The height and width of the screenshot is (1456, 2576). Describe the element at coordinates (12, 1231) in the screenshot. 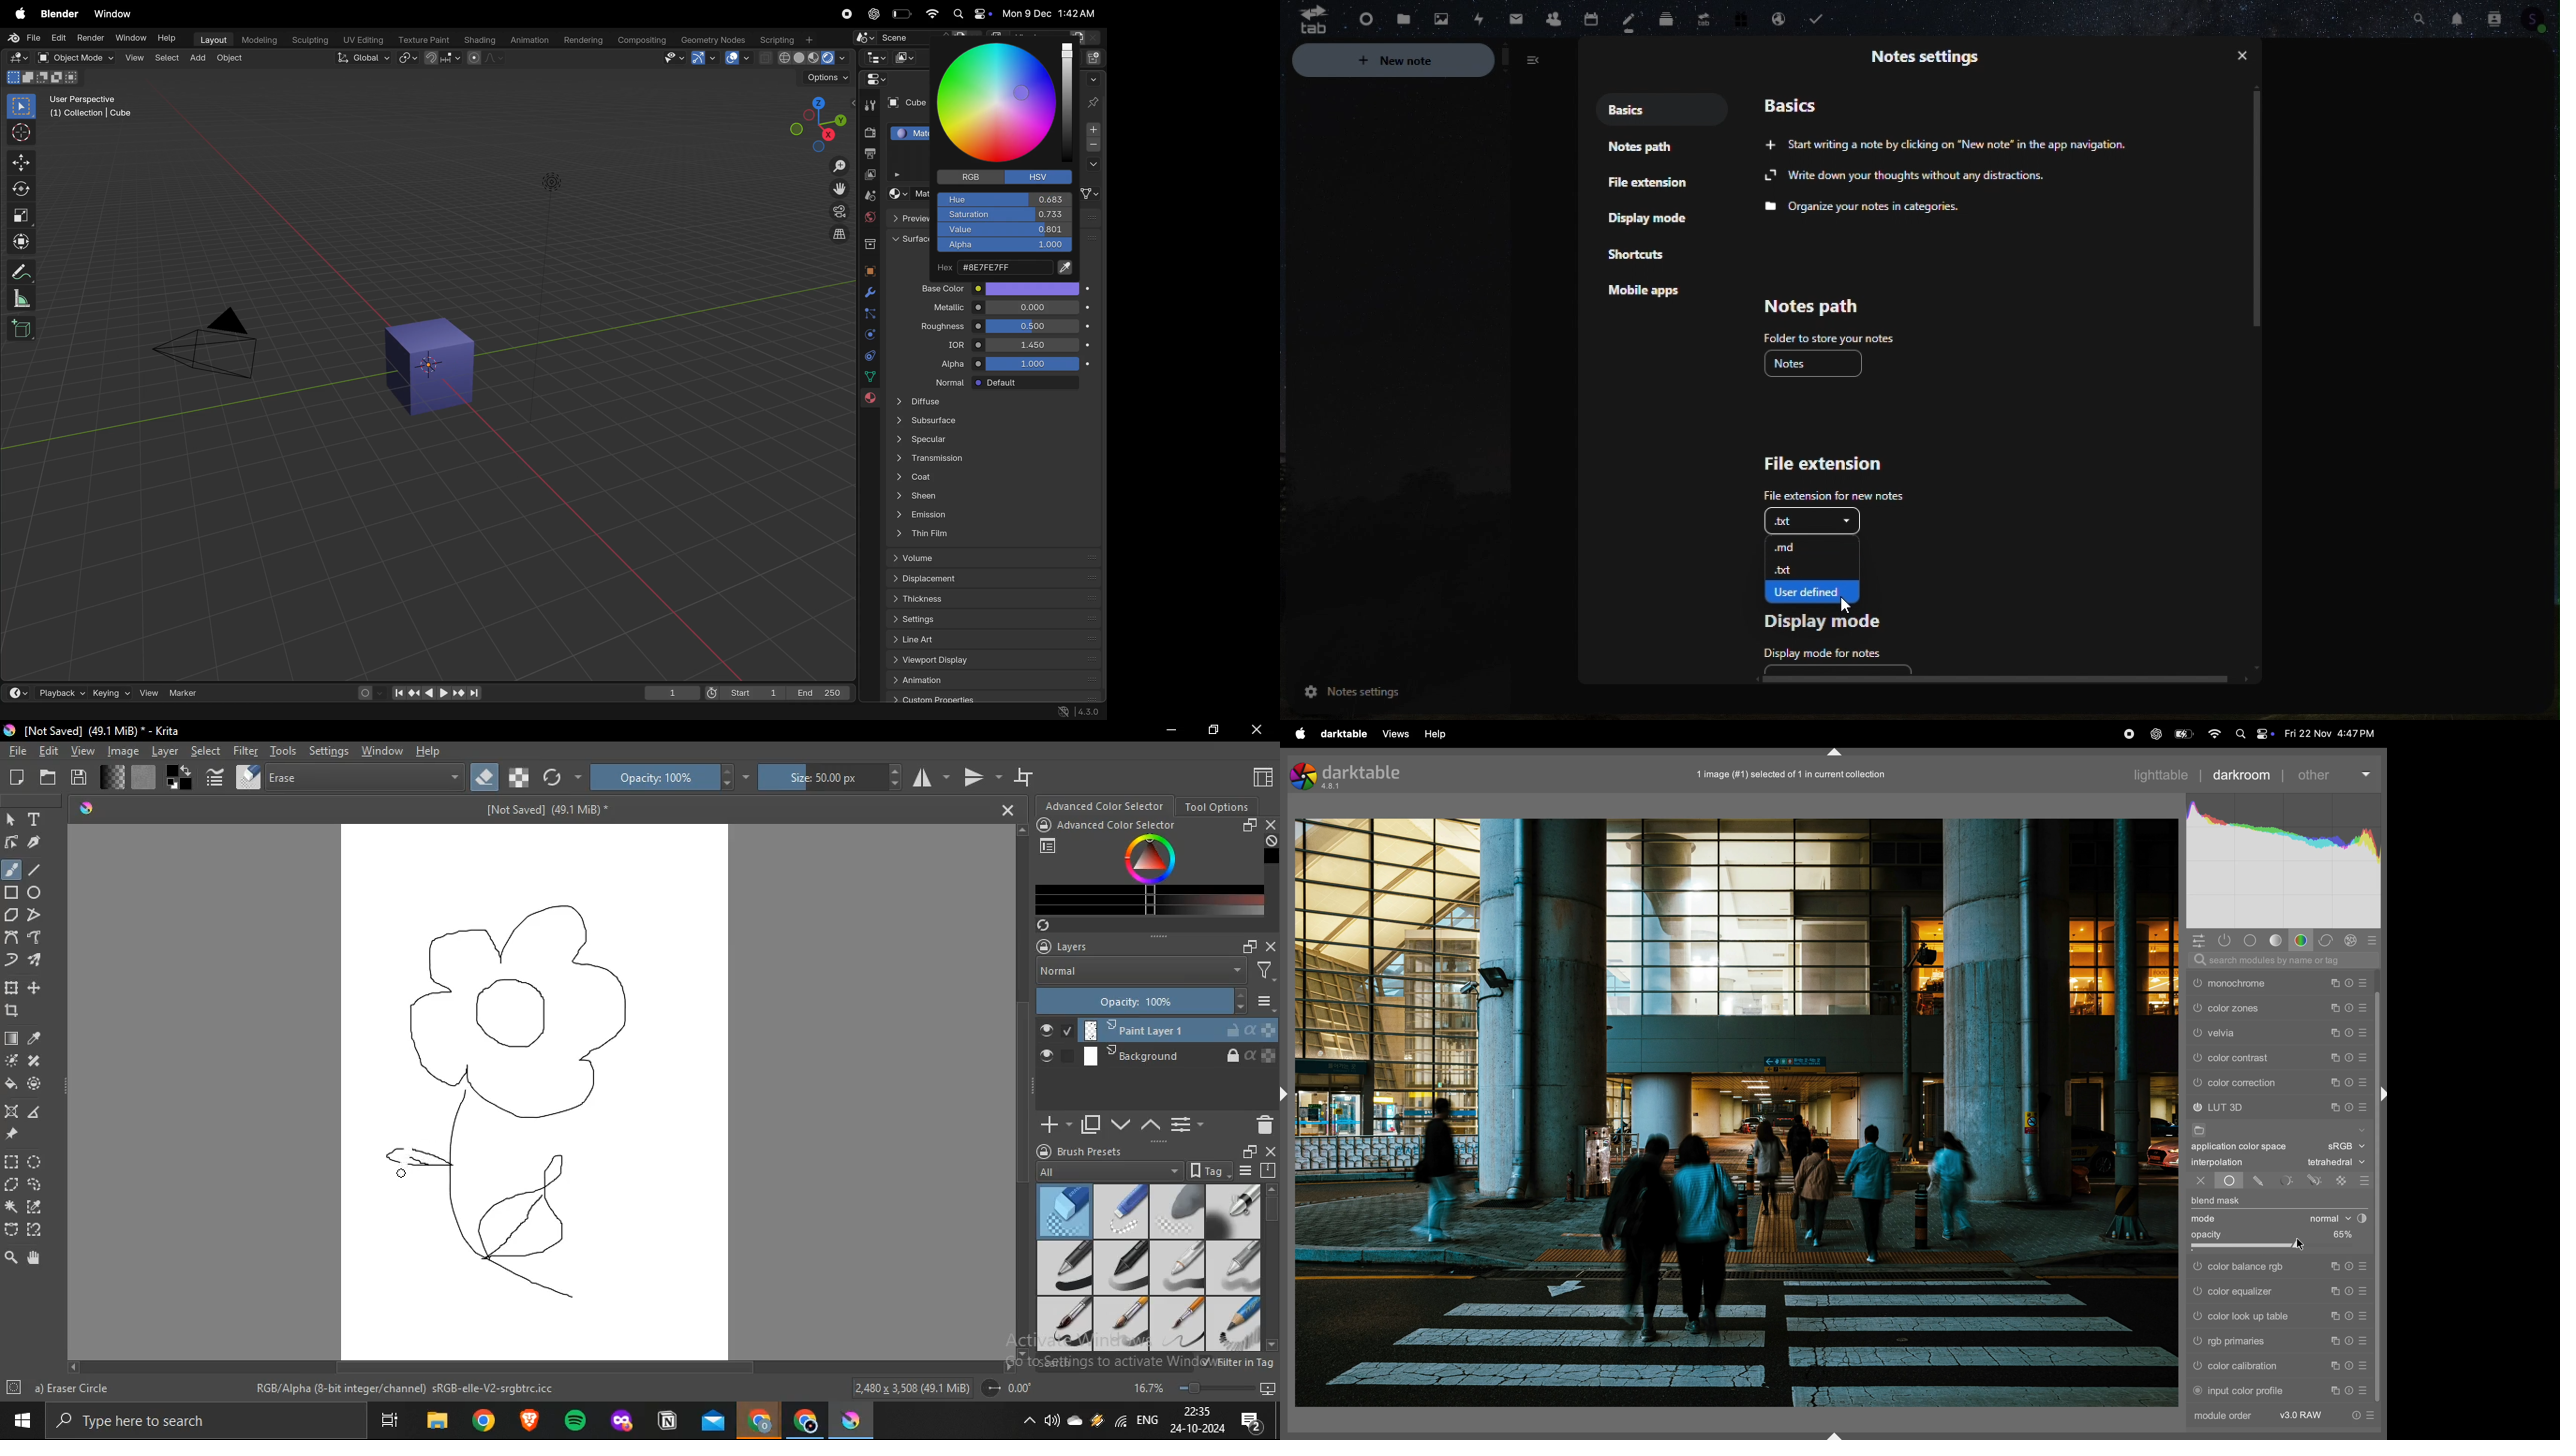

I see `bezier curve selection tool` at that location.